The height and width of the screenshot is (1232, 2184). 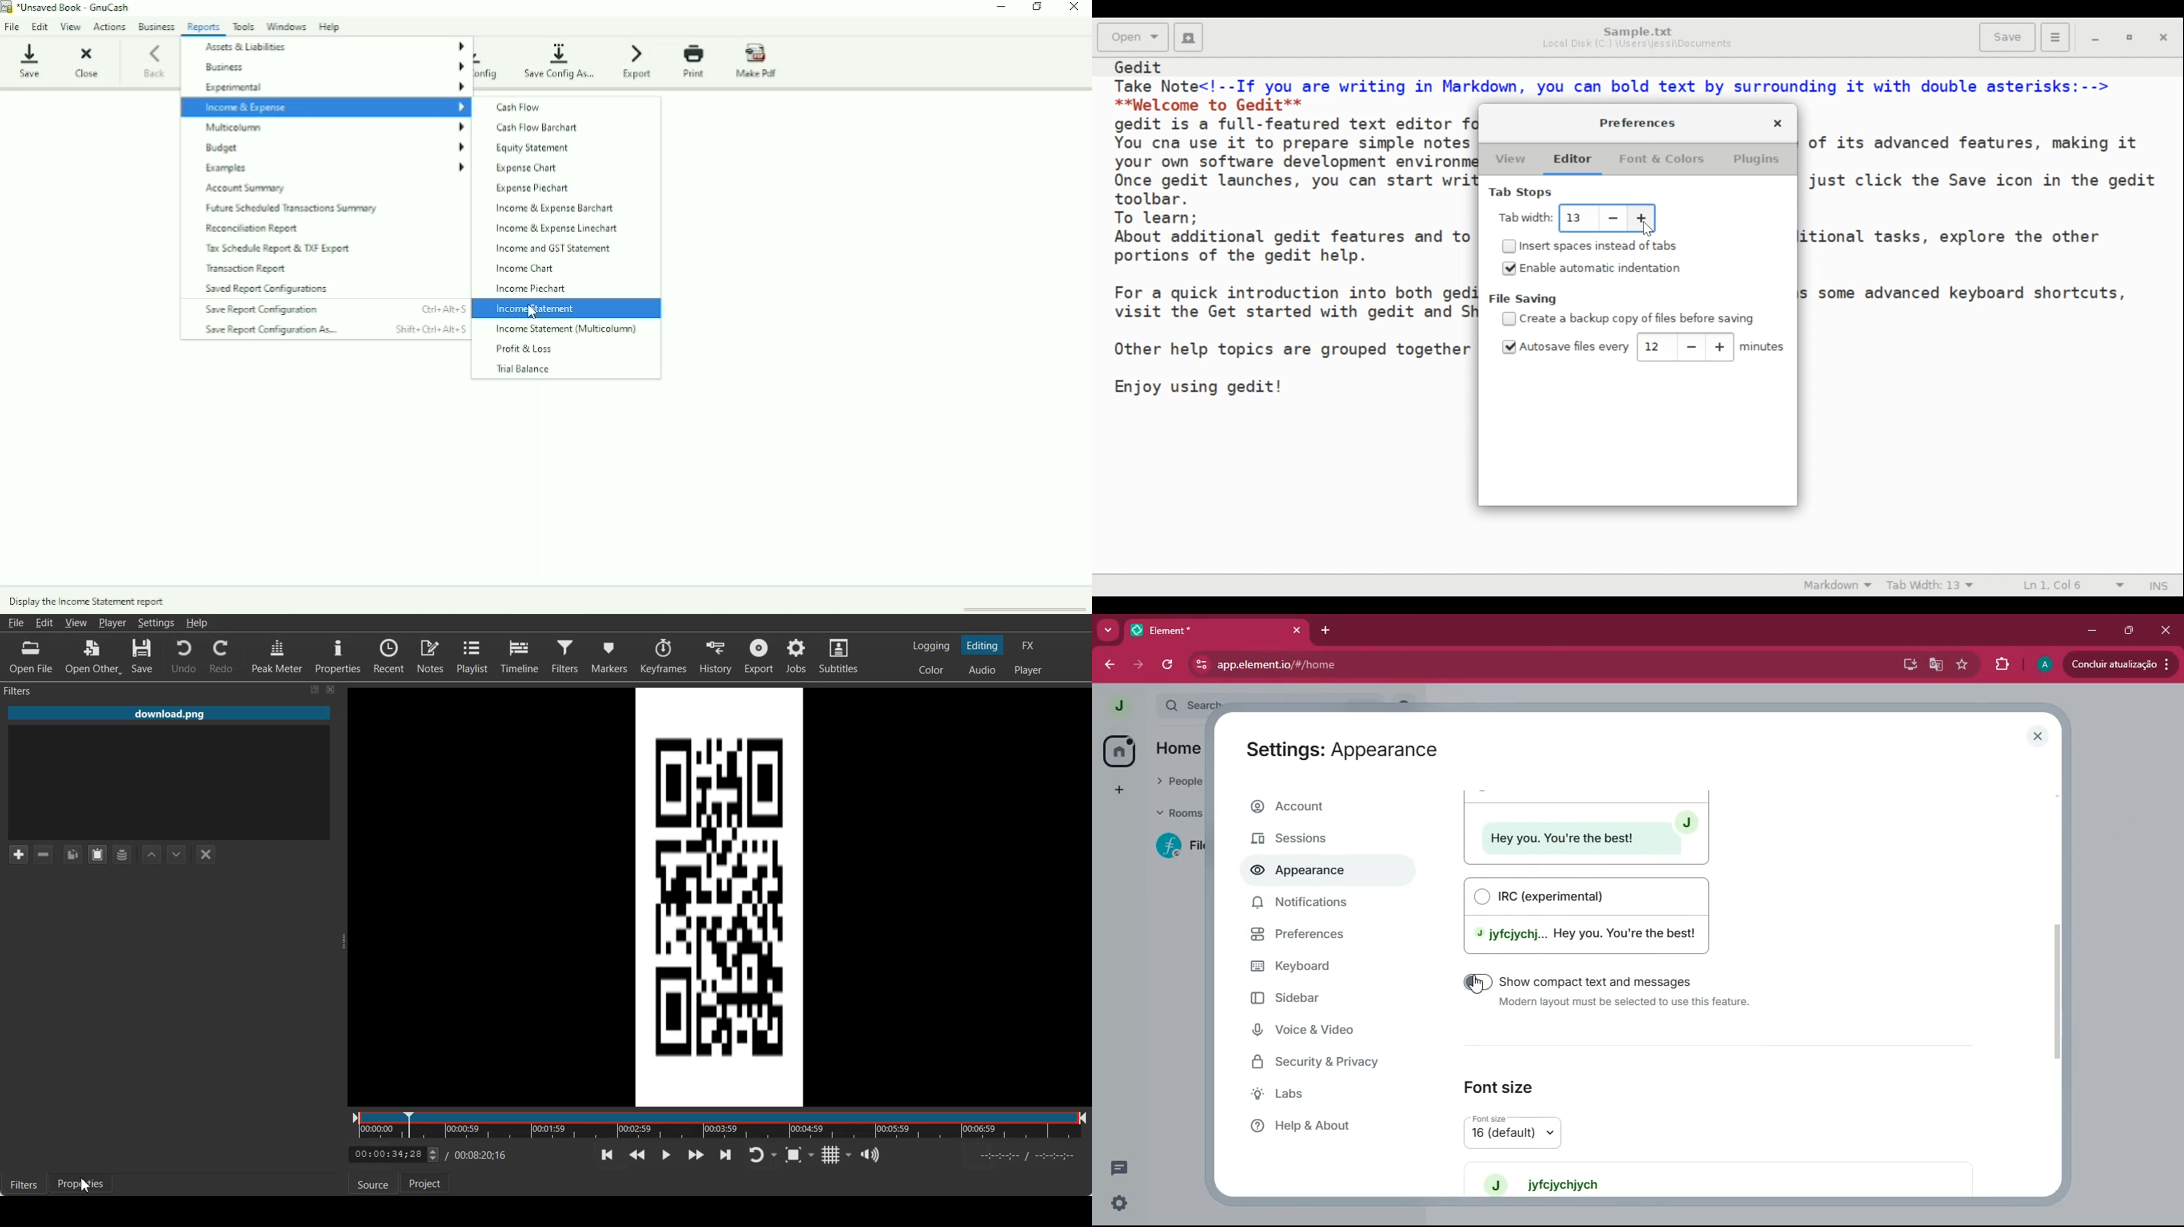 I want to click on View, so click(x=1512, y=160).